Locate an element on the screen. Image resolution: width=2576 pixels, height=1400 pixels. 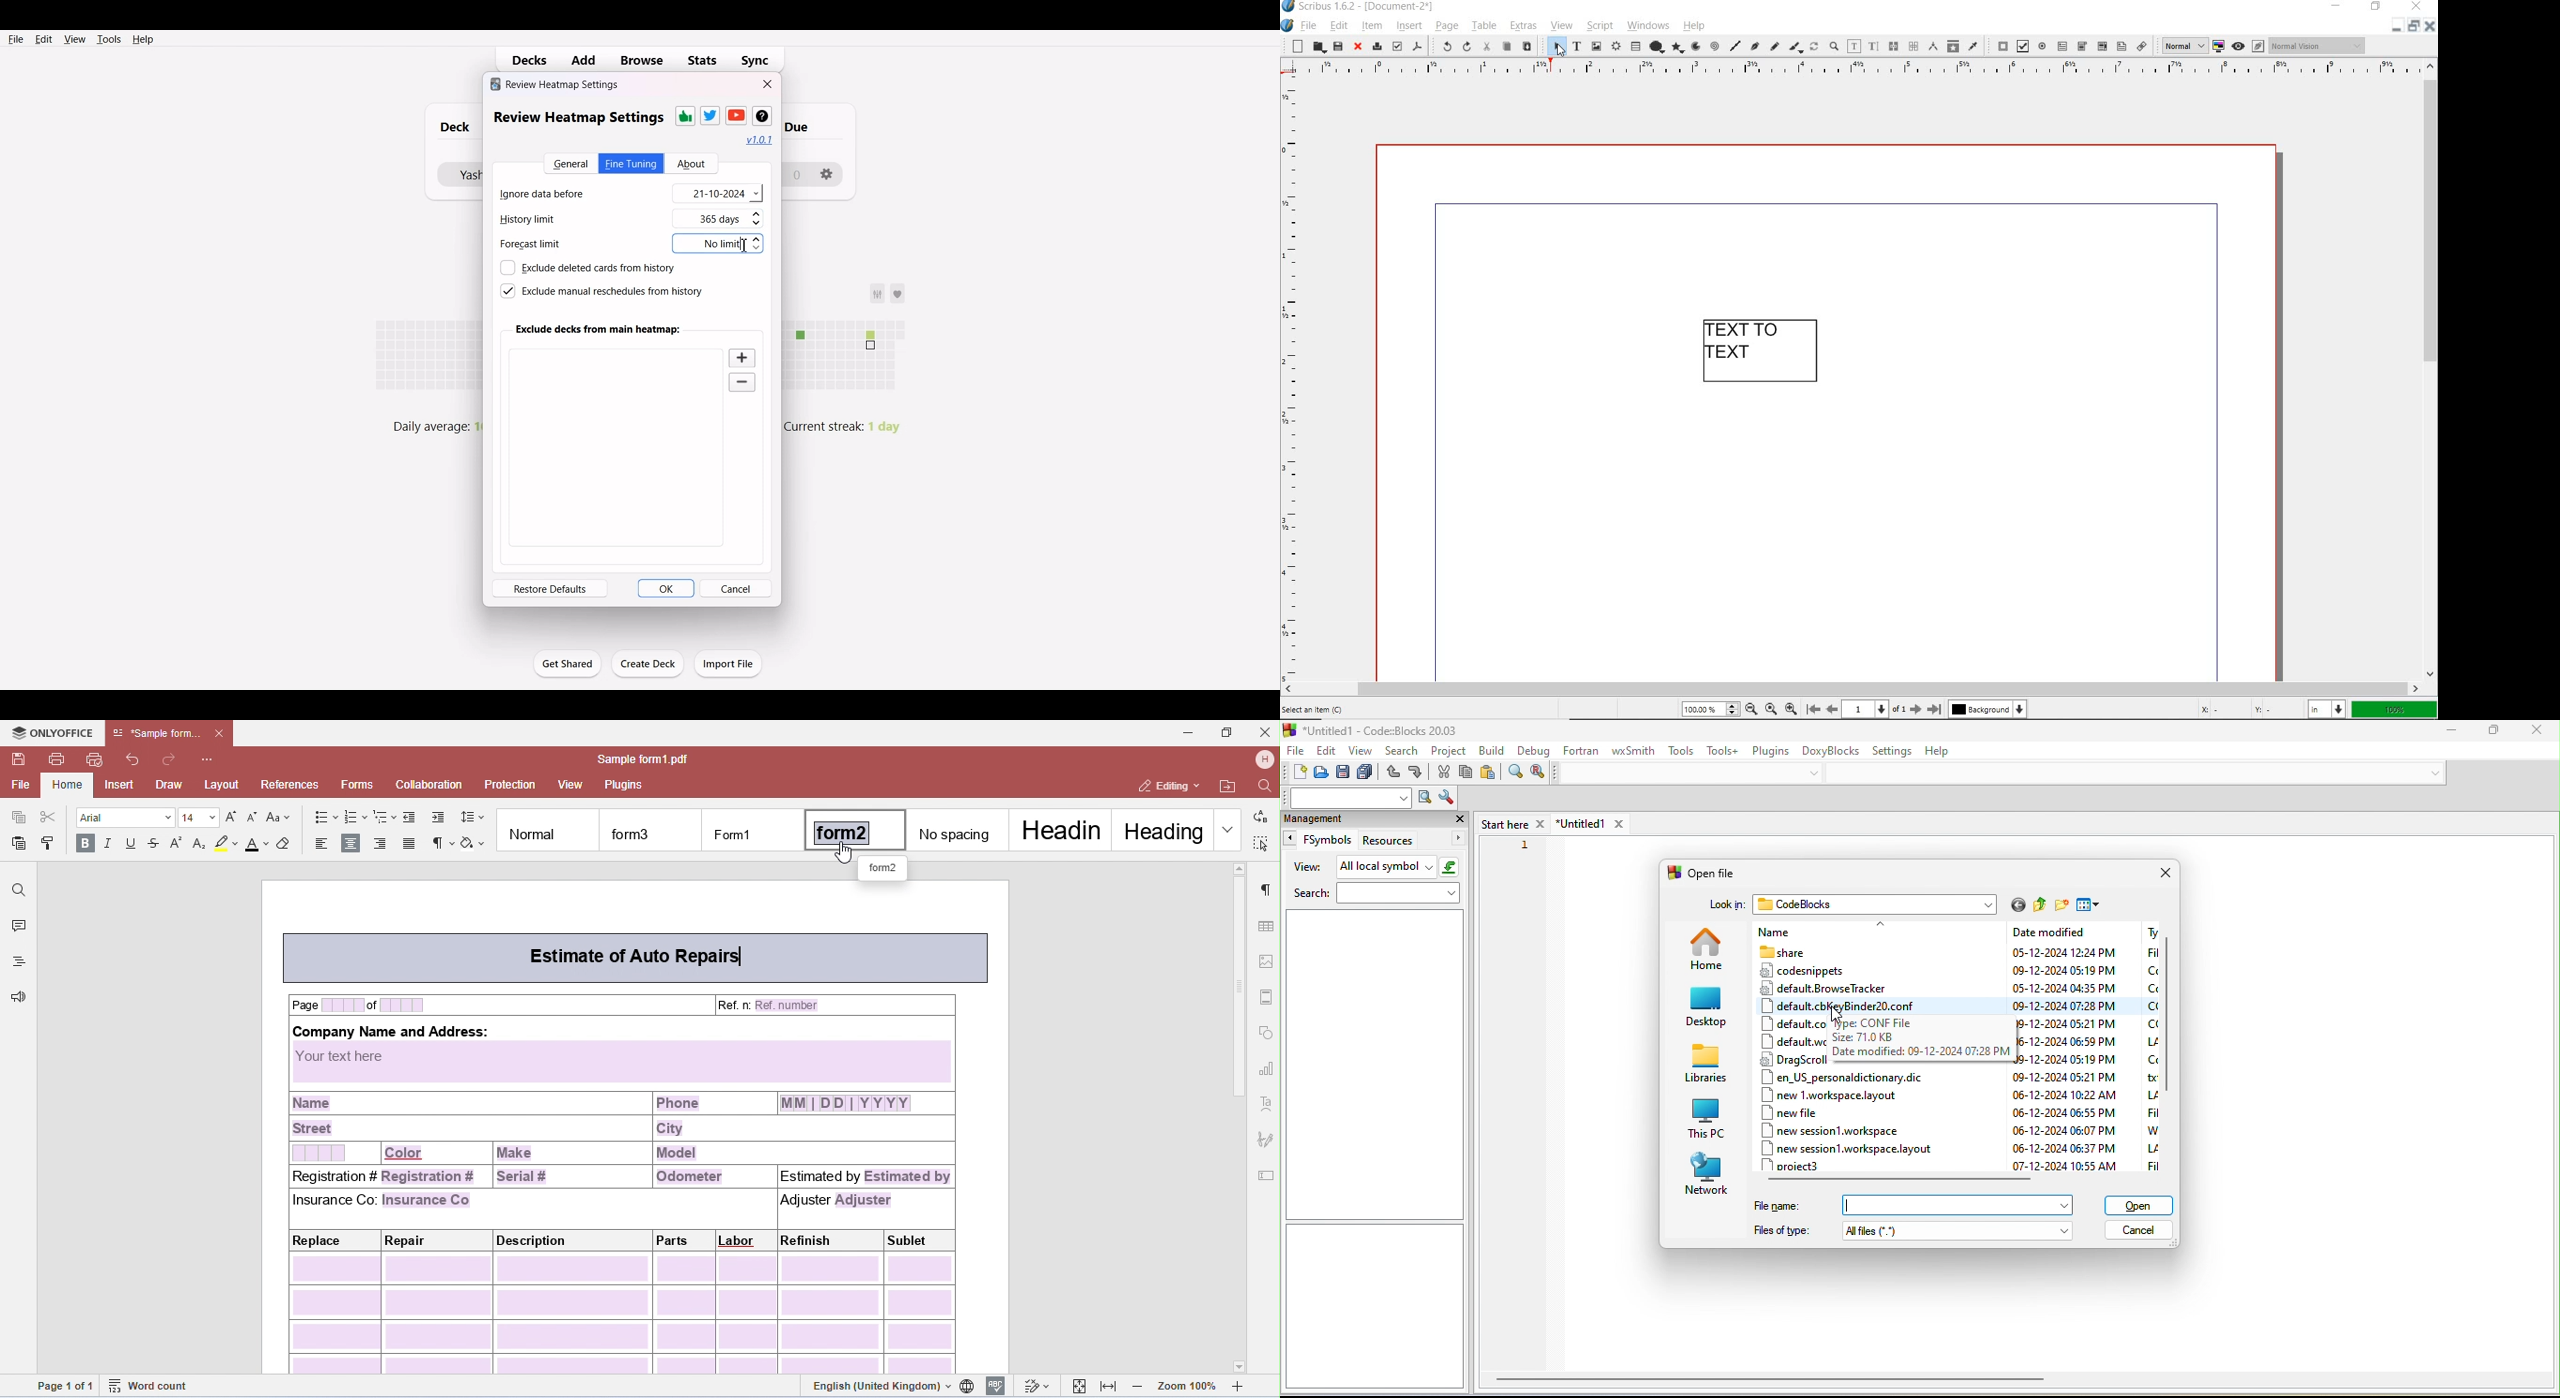
Hyperlink is located at coordinates (760, 140).